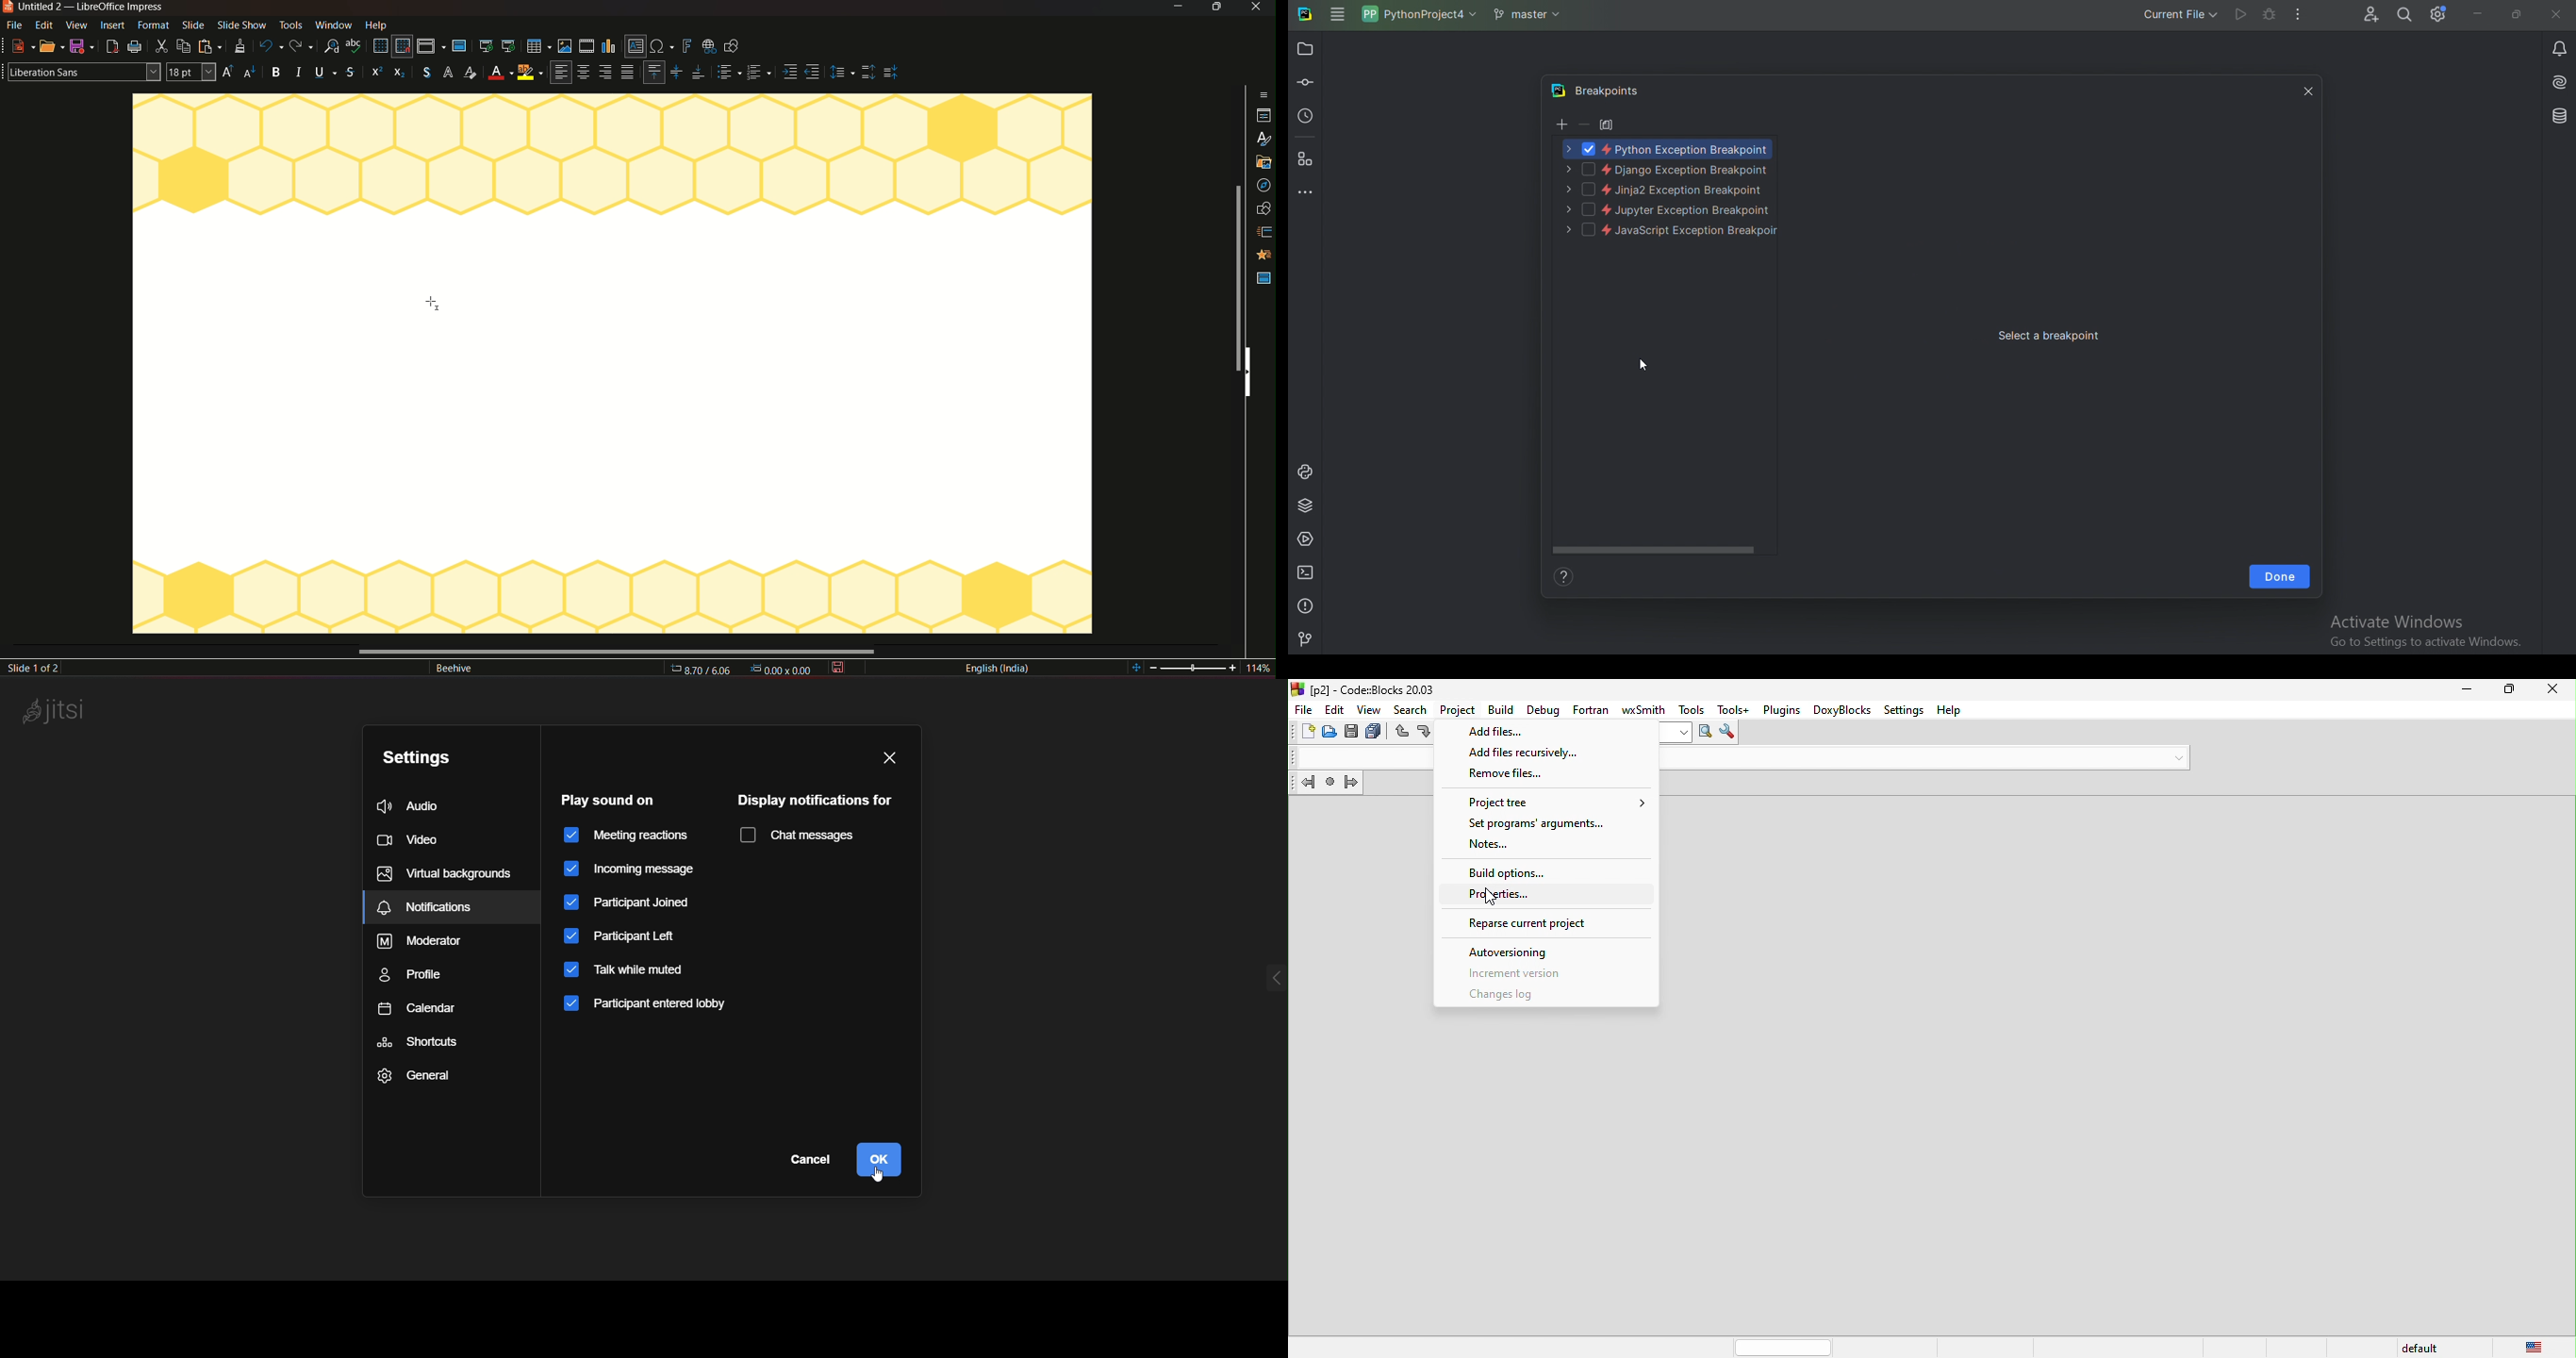 Image resolution: width=2576 pixels, height=1372 pixels. Describe the element at coordinates (869, 73) in the screenshot. I see `Top spacing` at that location.